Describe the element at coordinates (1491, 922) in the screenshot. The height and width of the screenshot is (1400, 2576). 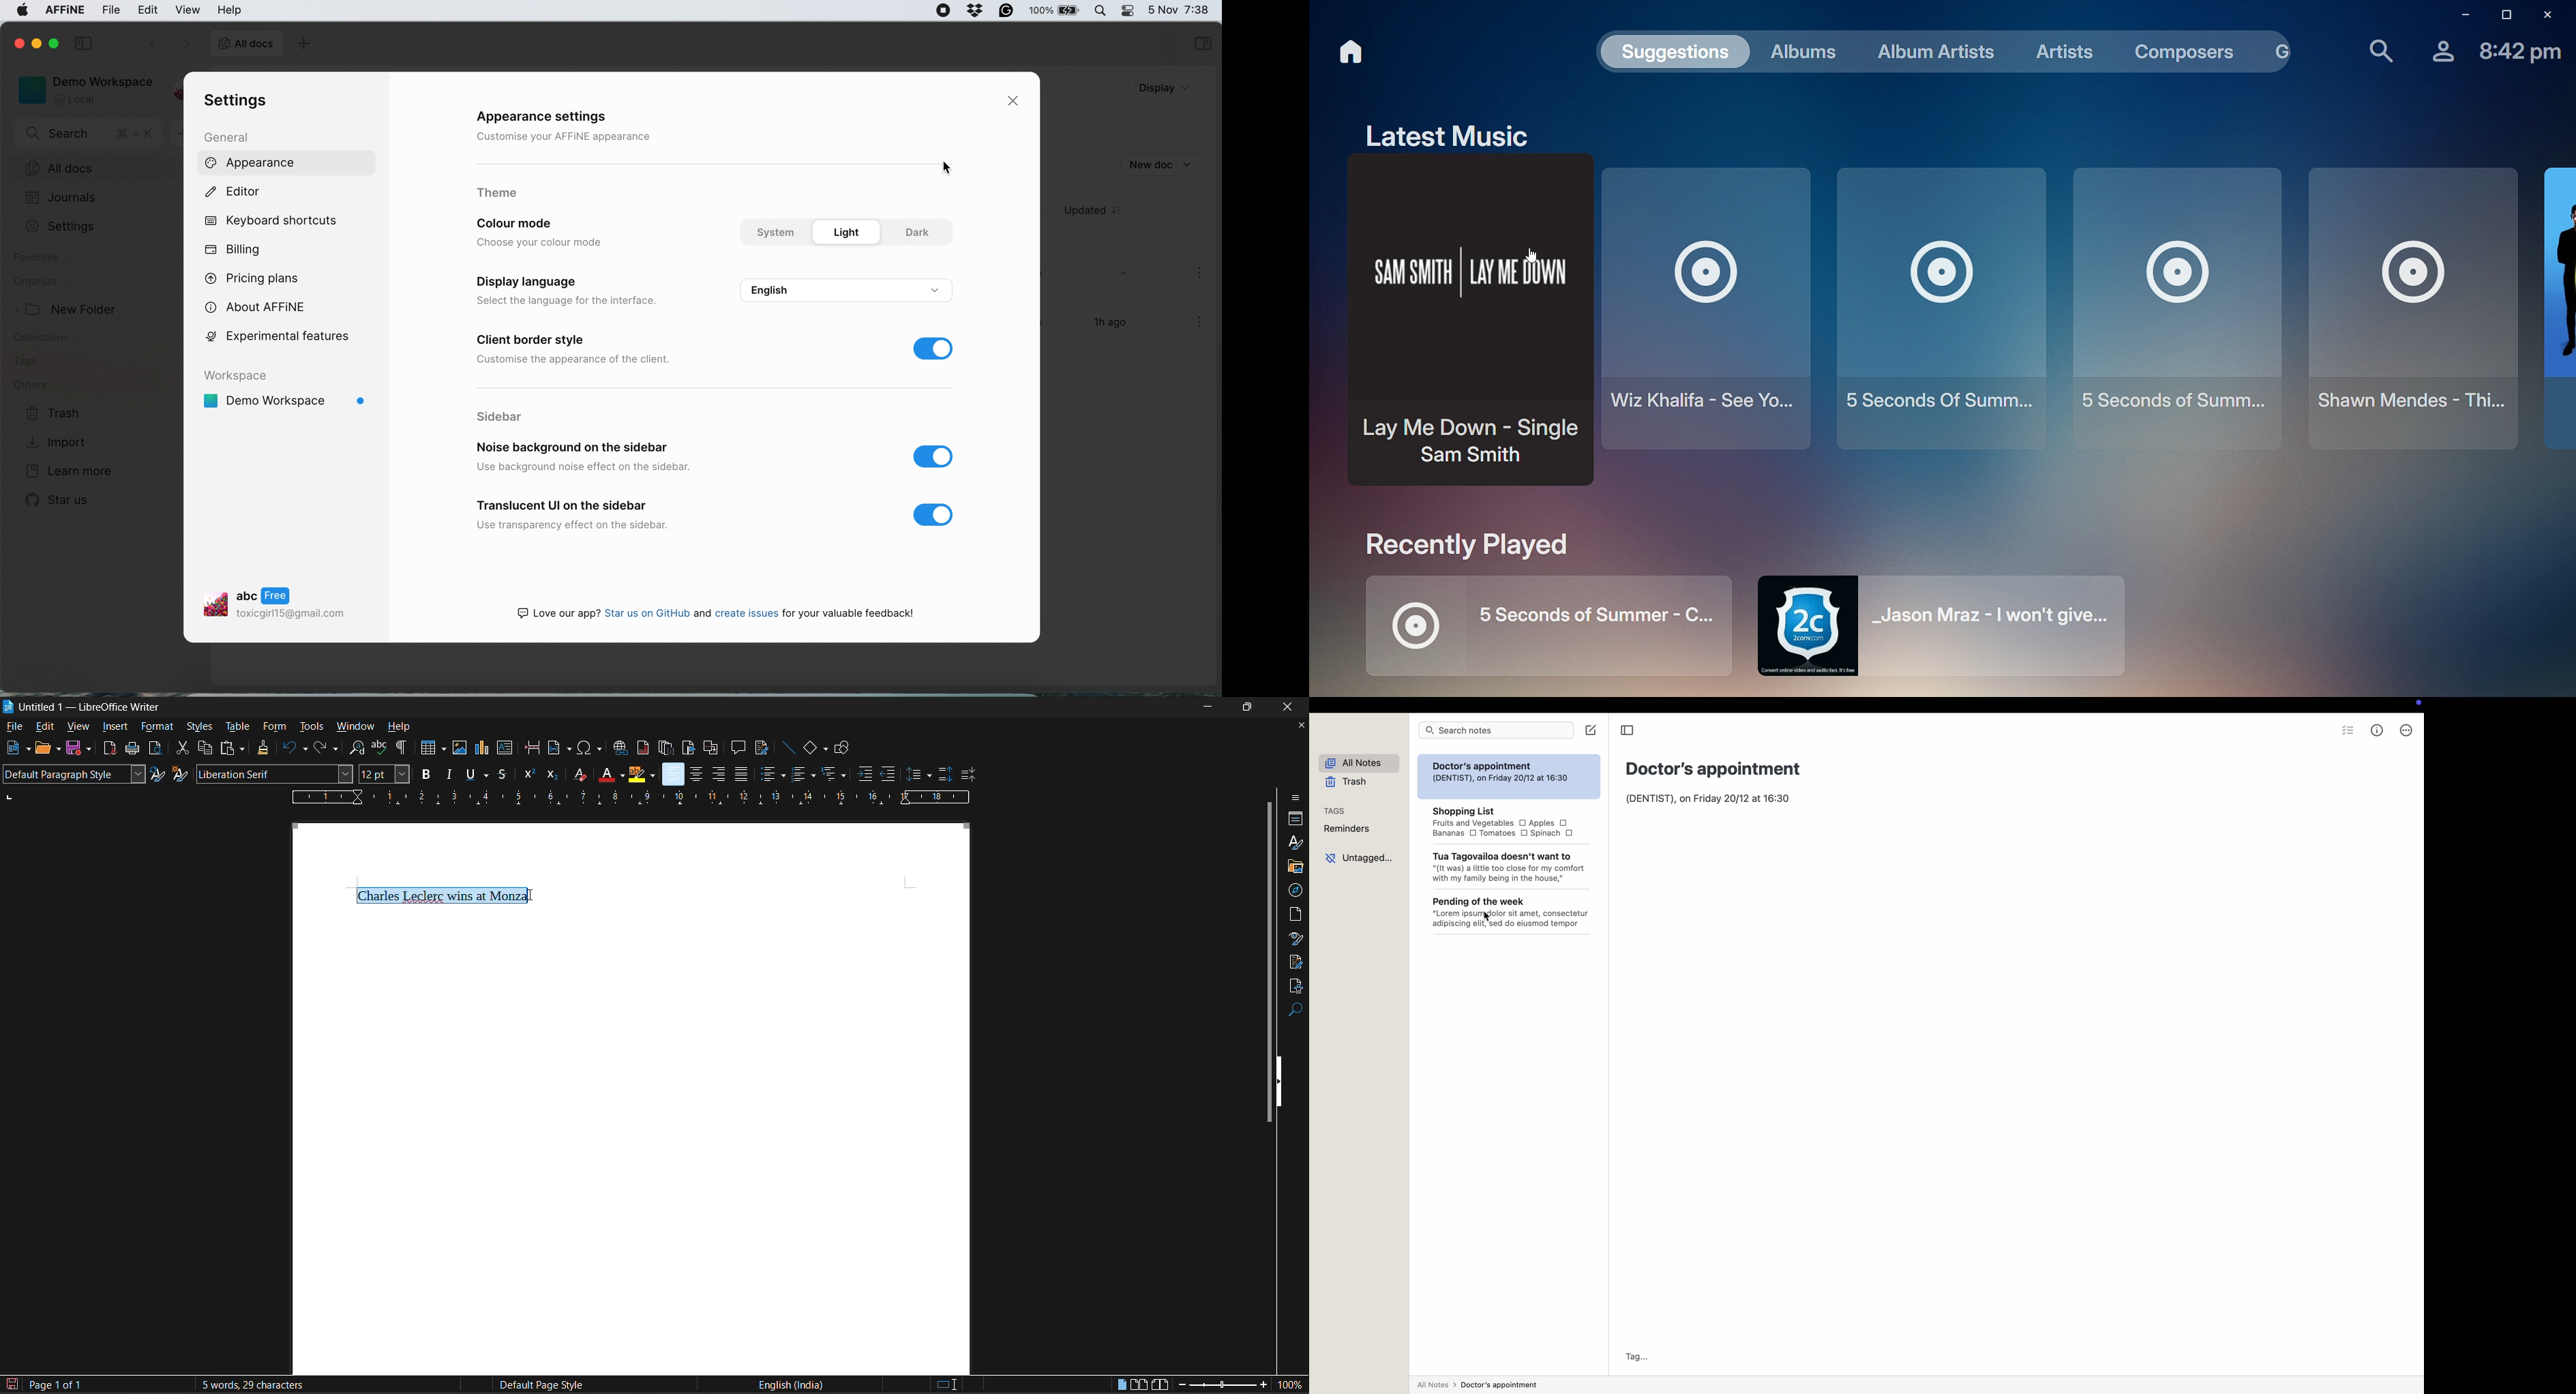
I see `cursor` at that location.